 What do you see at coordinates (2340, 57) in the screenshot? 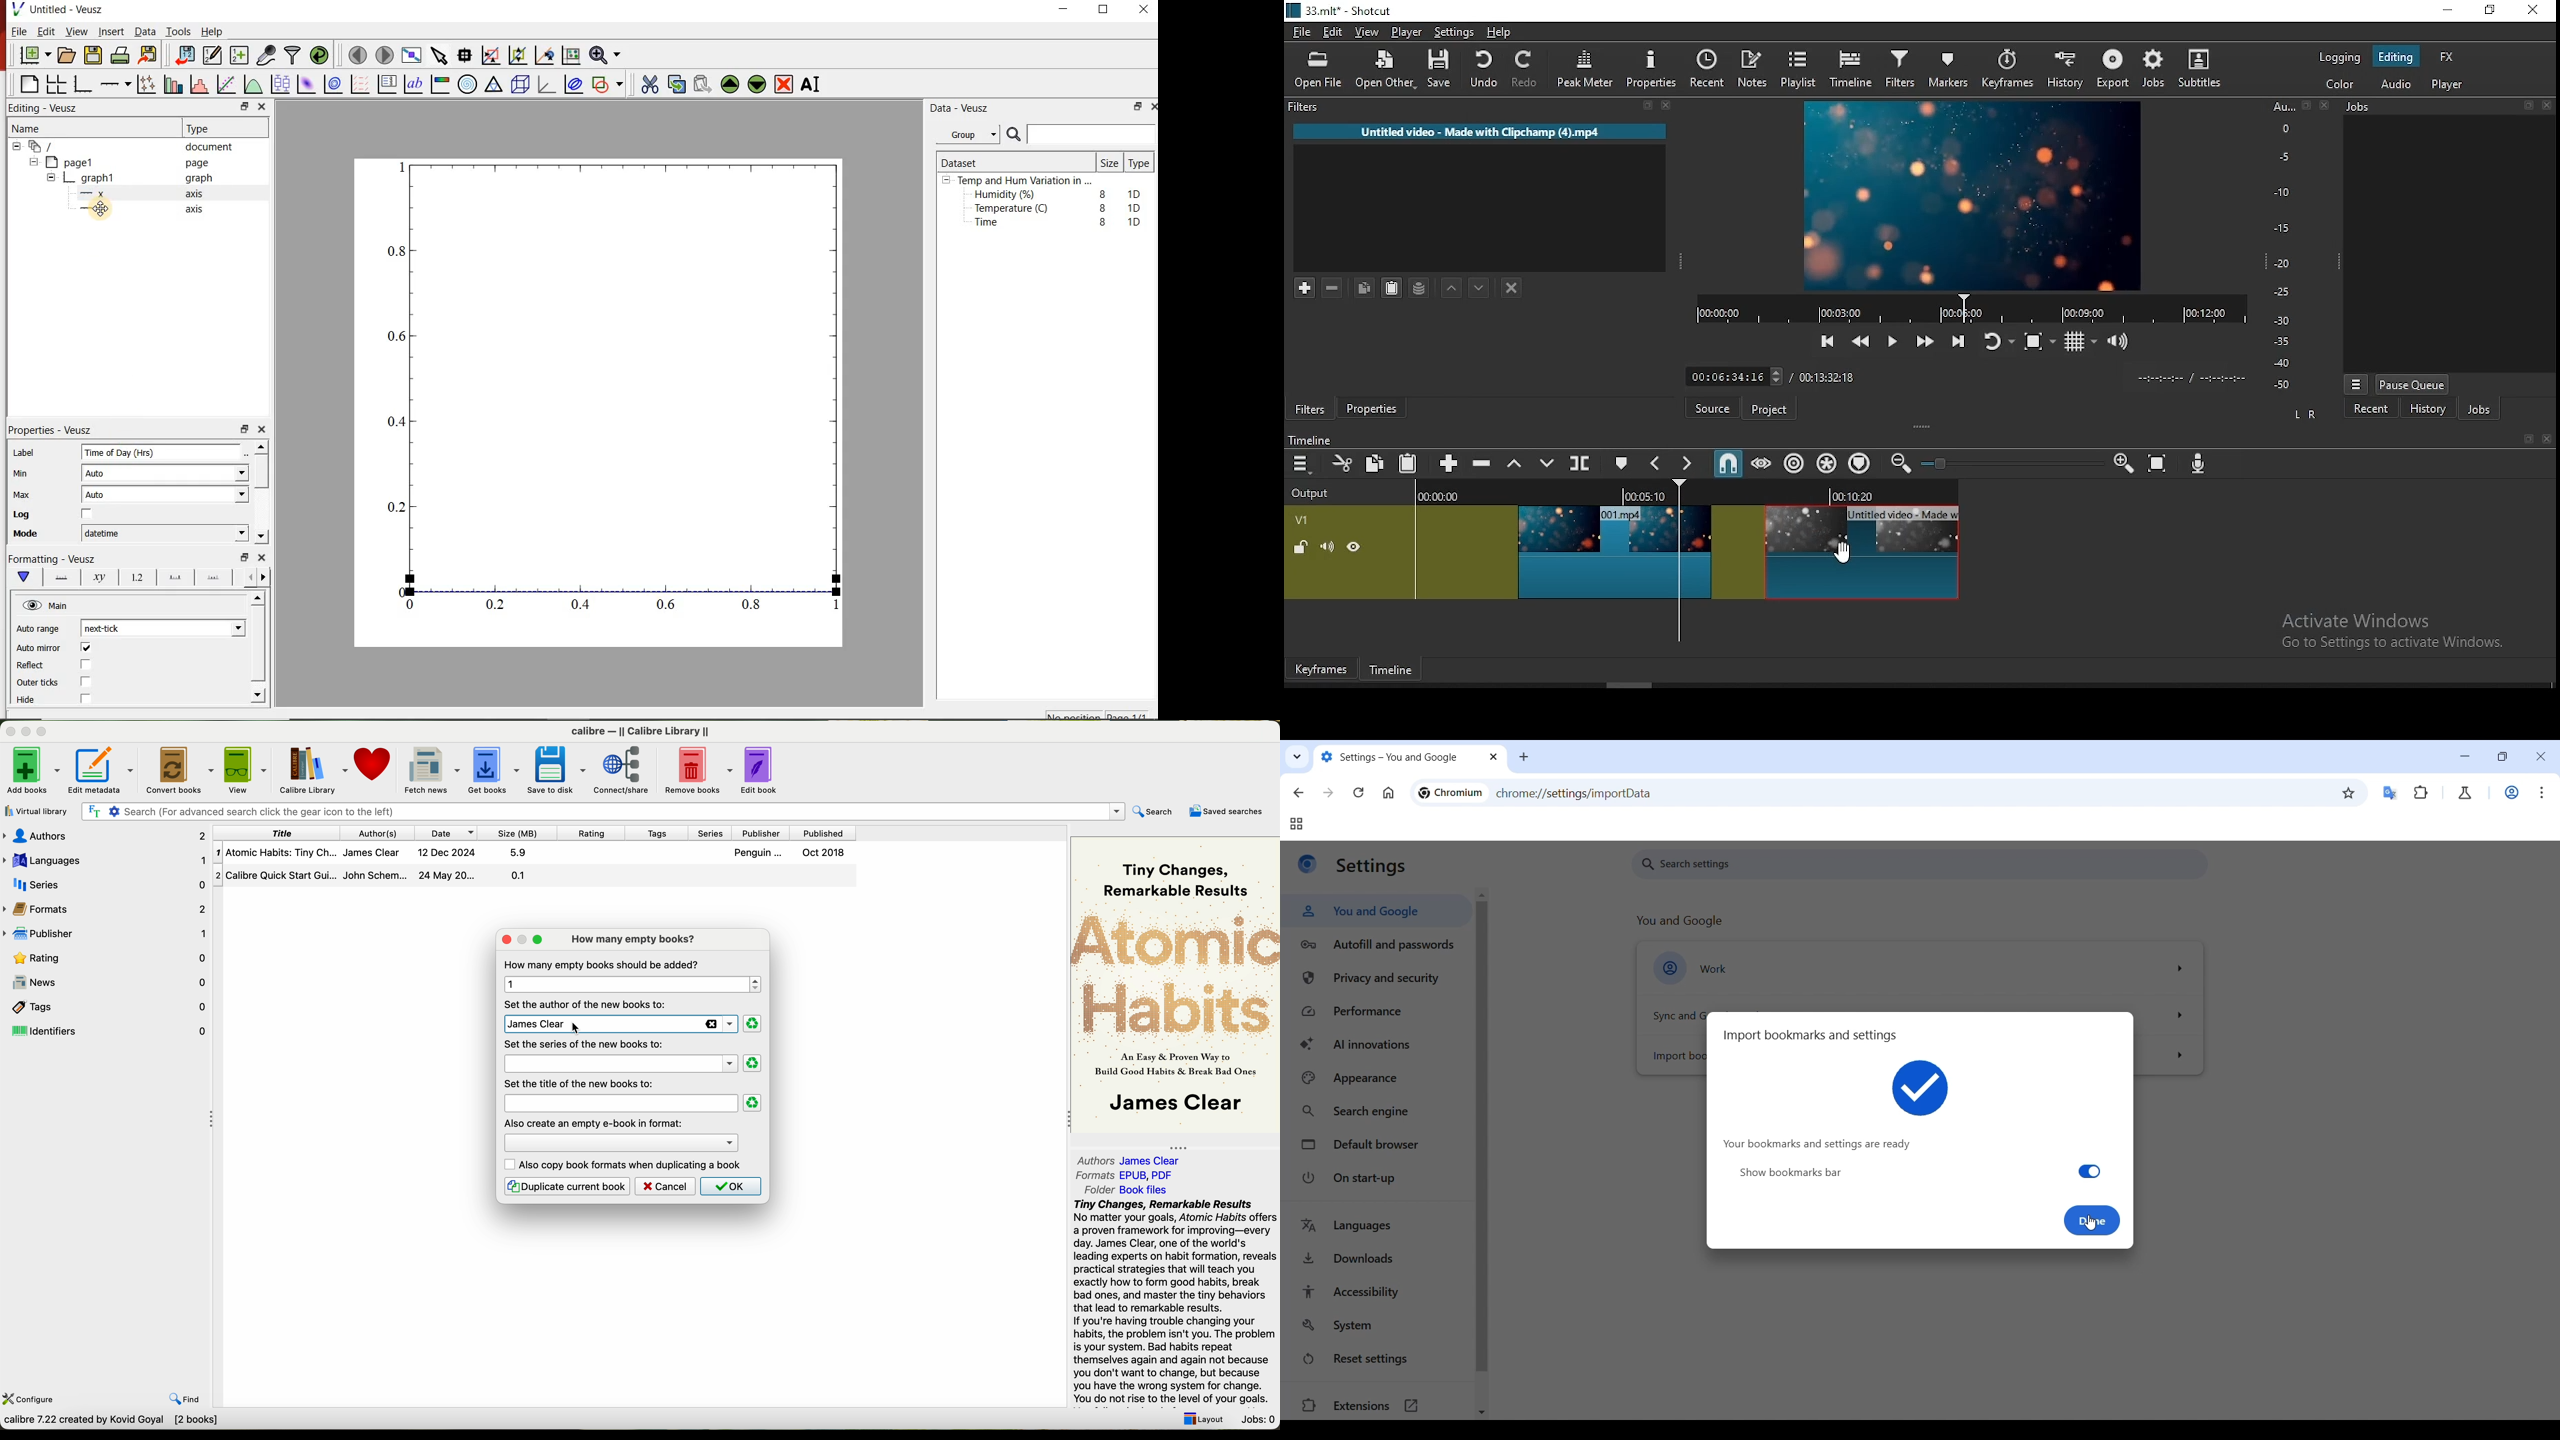
I see `color` at bounding box center [2340, 57].